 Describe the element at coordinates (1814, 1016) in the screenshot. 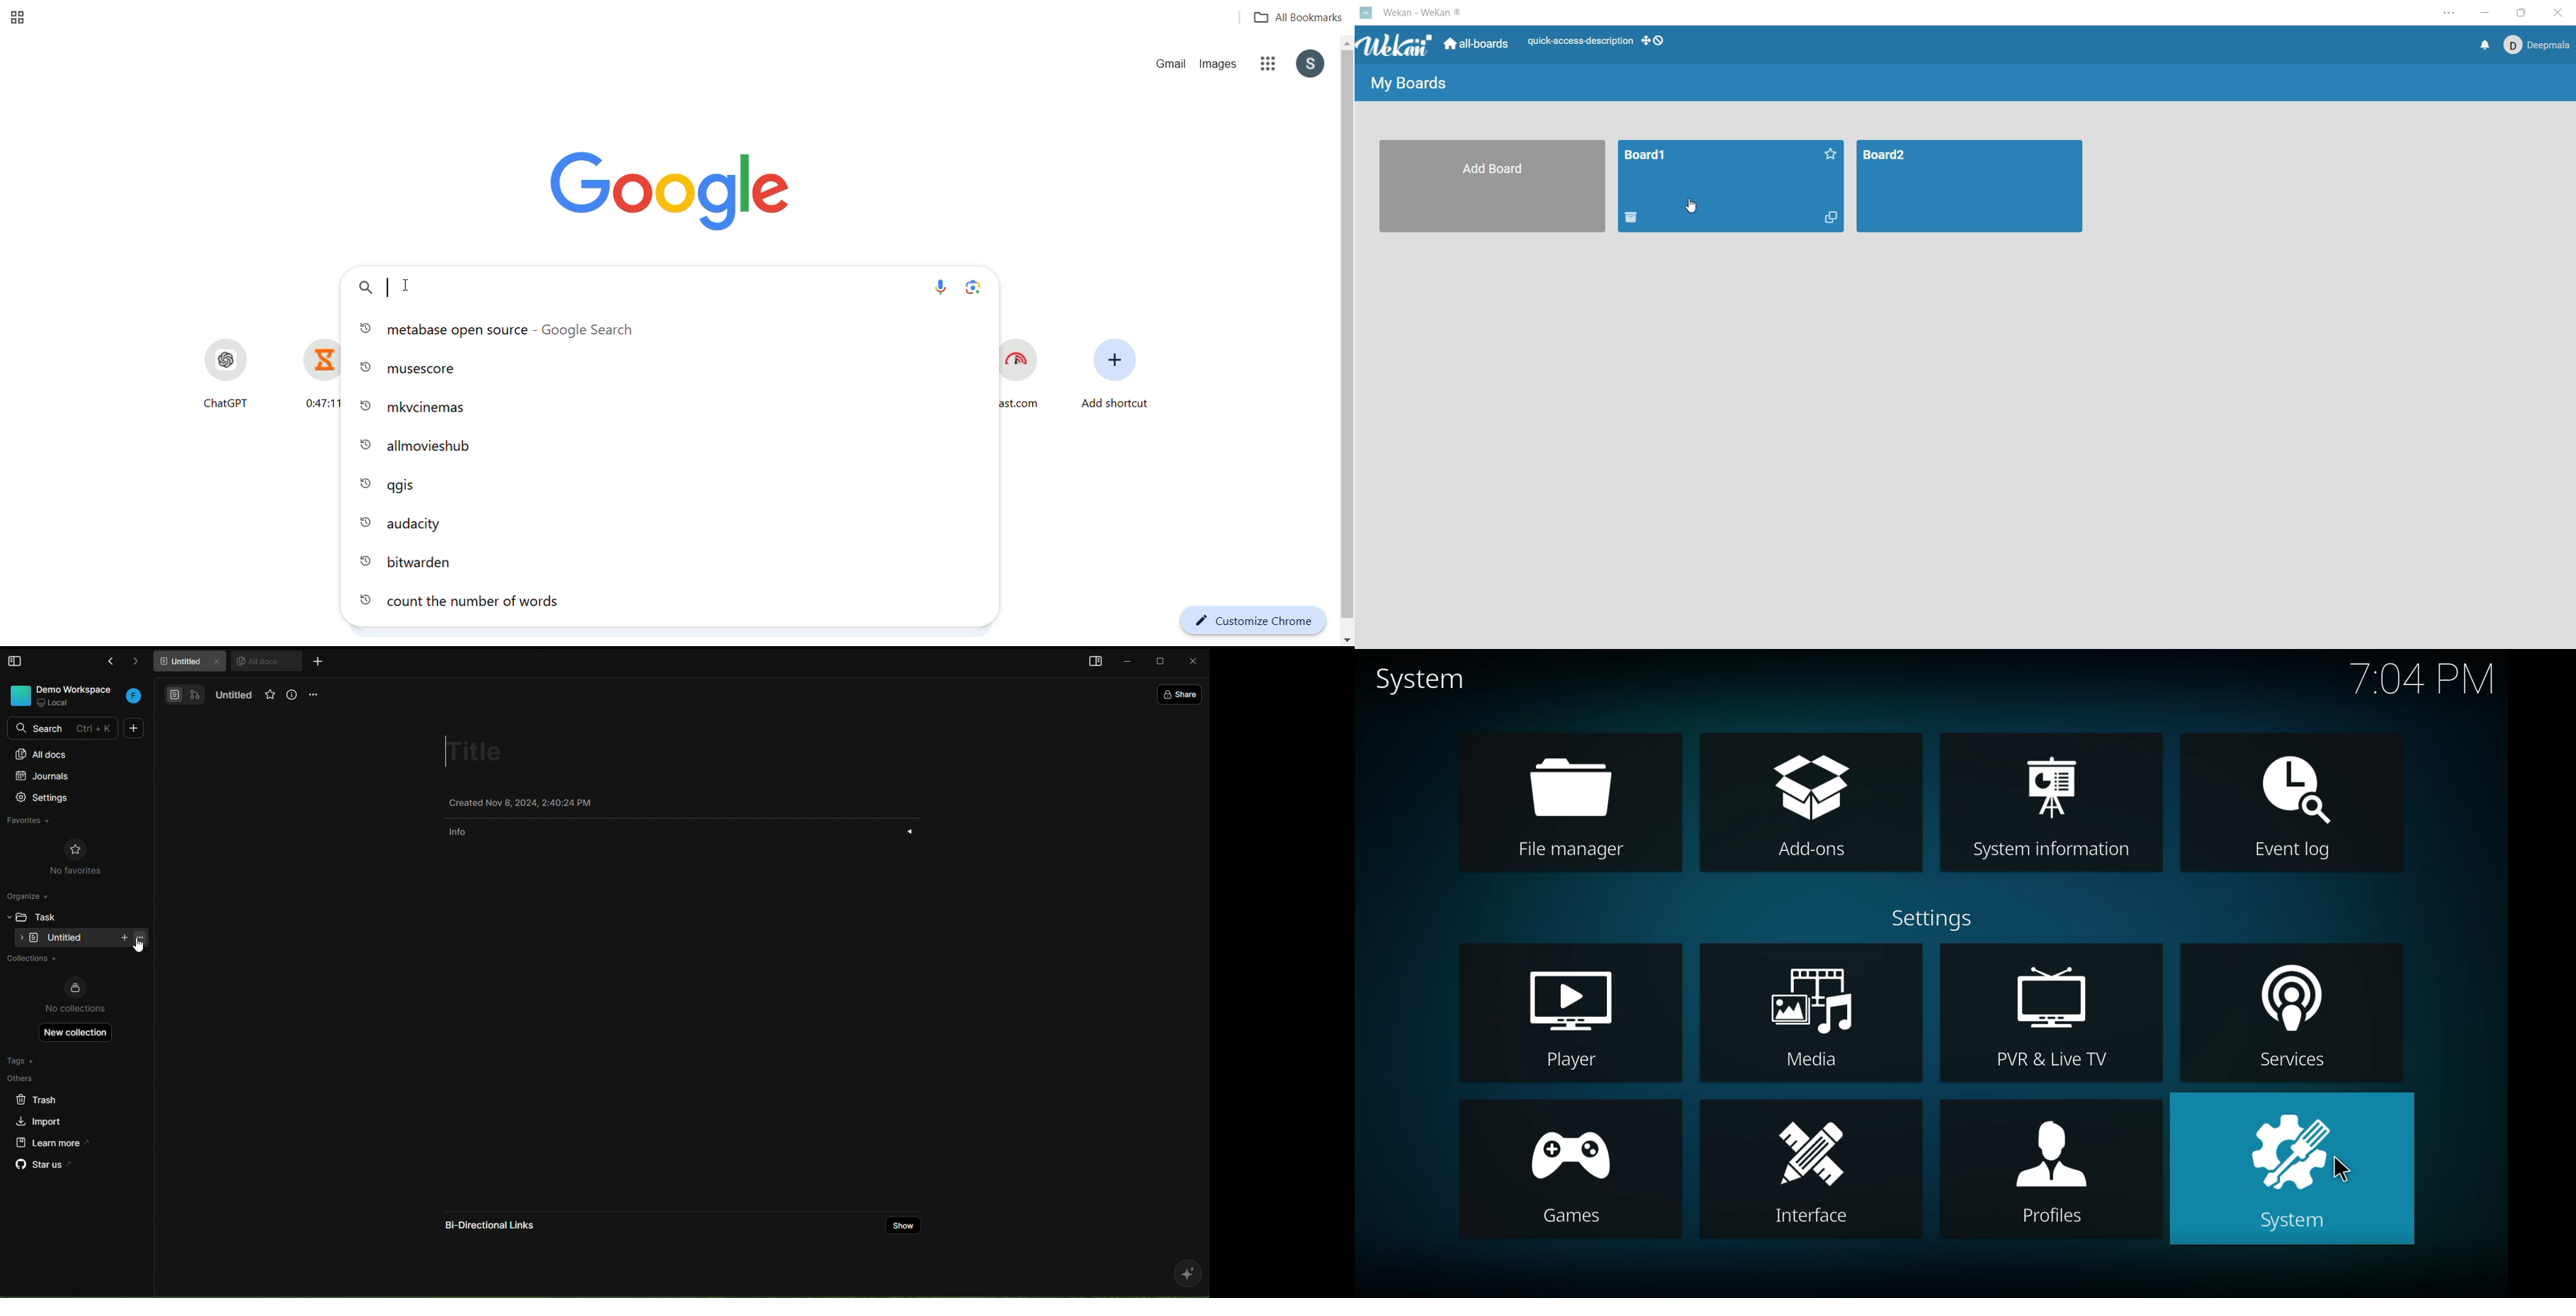

I see `media` at that location.